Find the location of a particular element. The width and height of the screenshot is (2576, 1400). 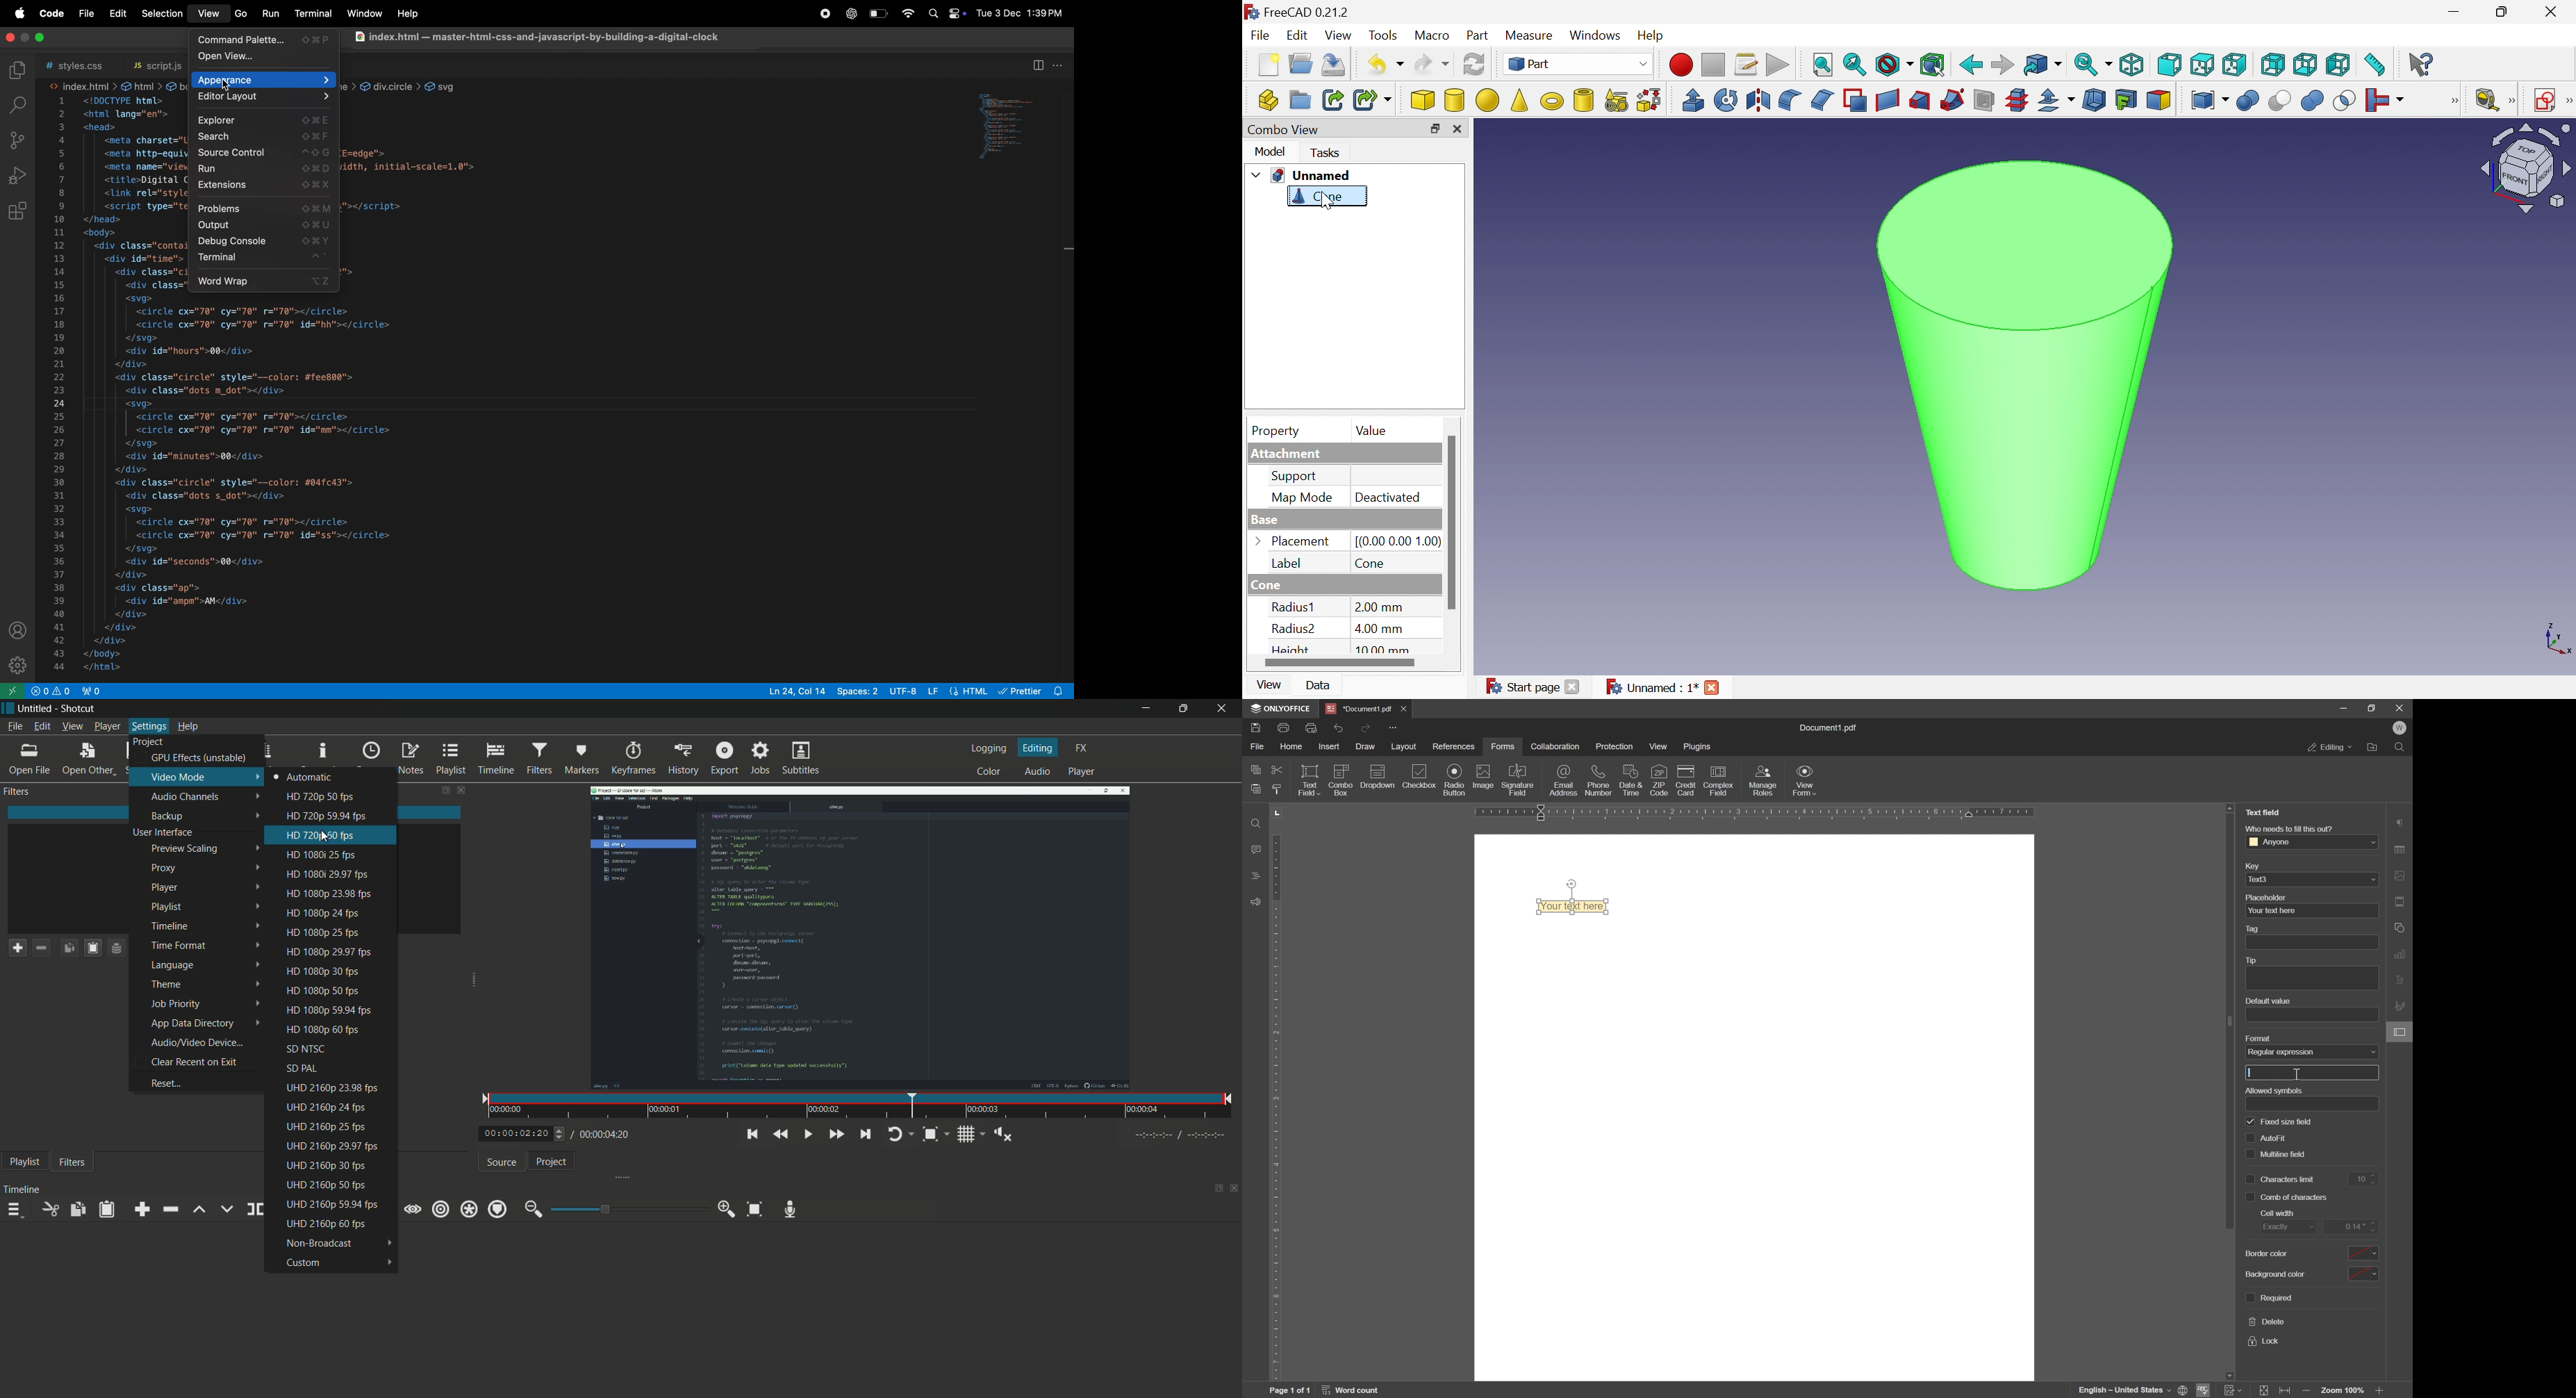

sd pal is located at coordinates (331, 1069).